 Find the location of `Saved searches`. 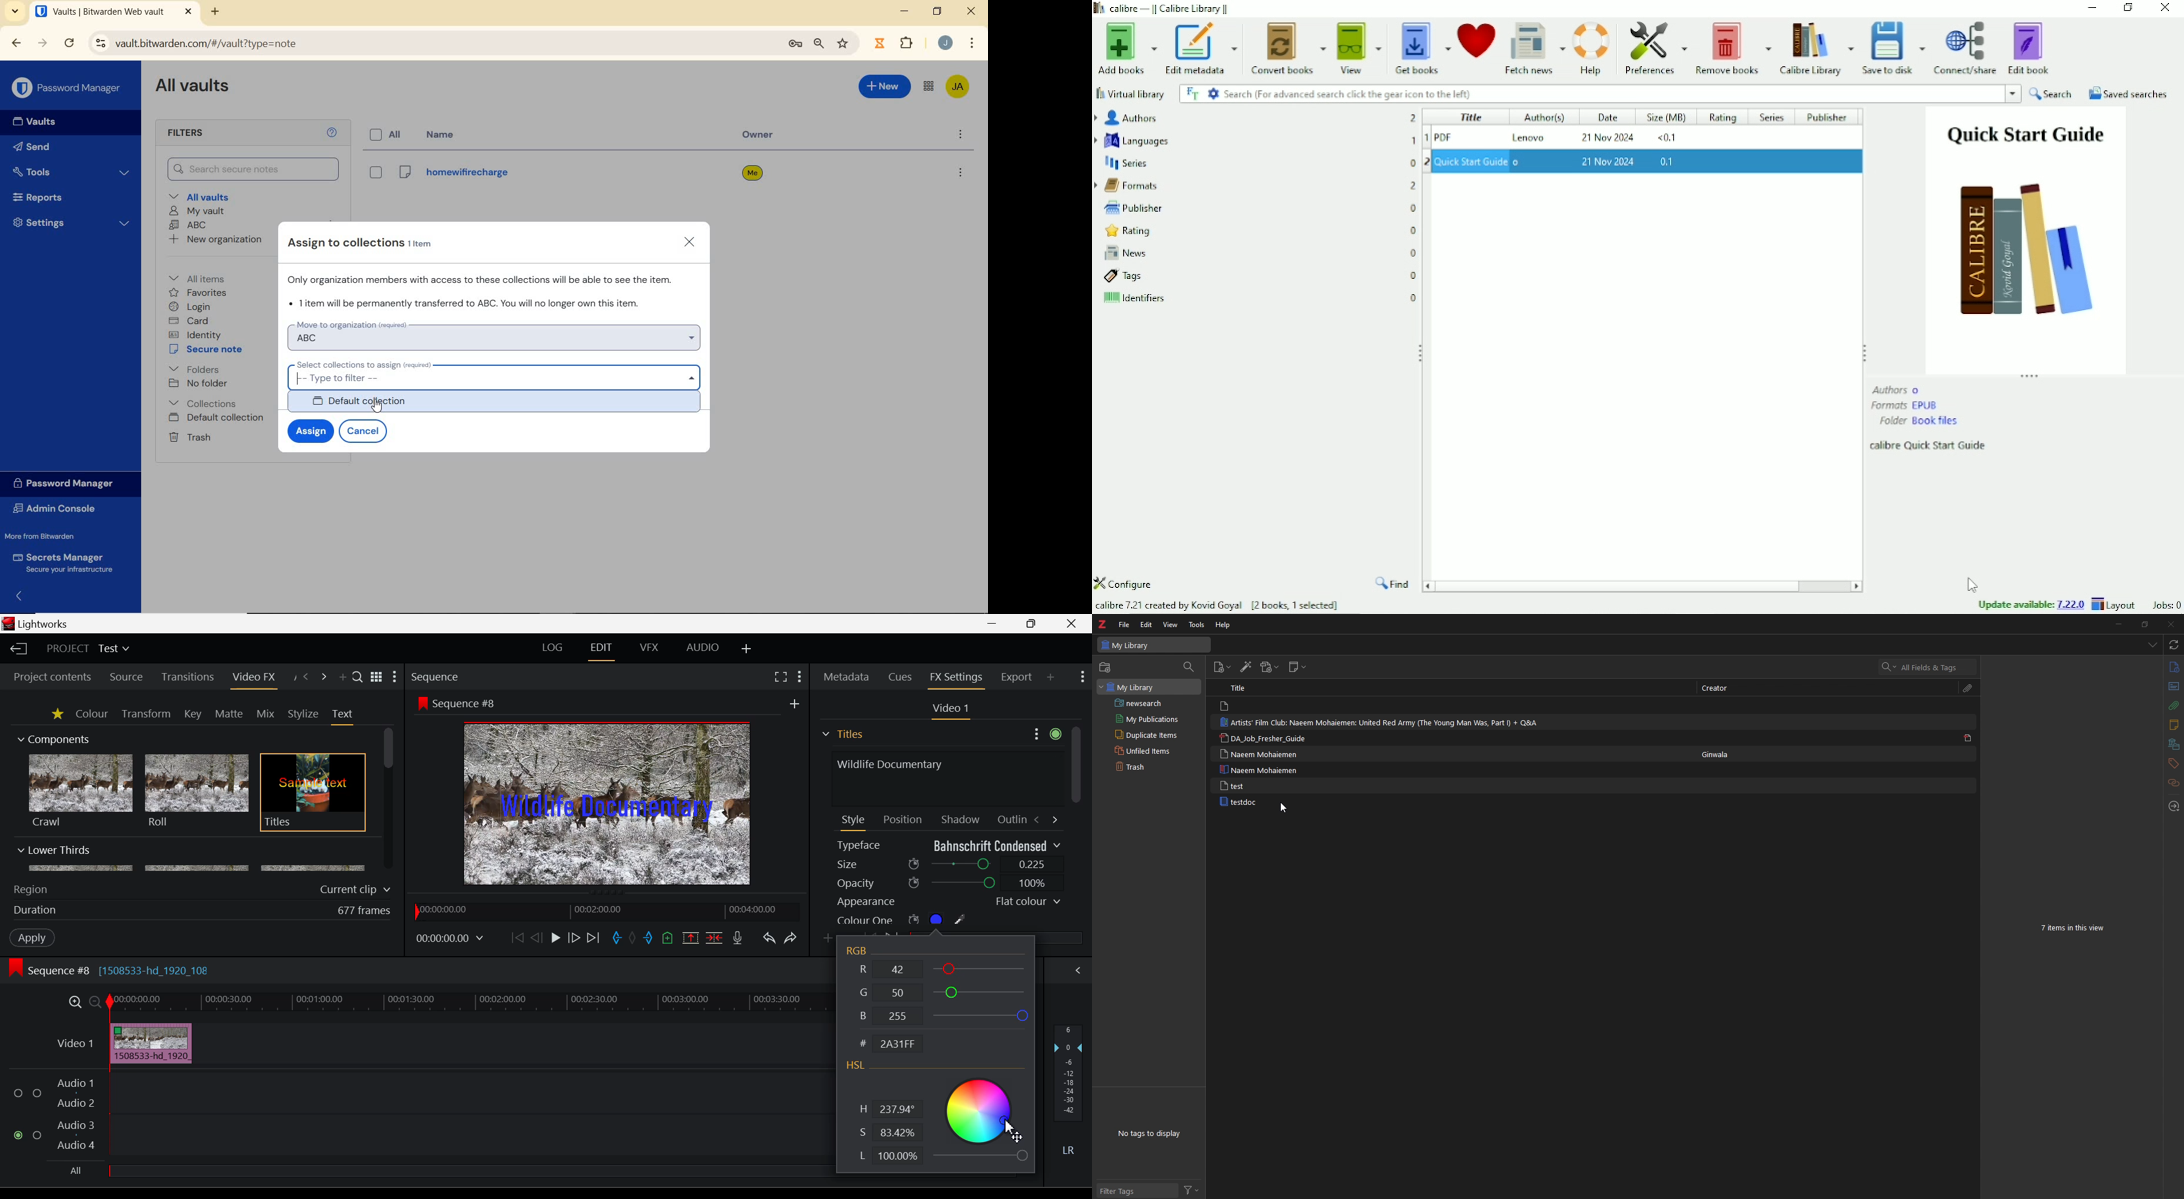

Saved searches is located at coordinates (2129, 94).